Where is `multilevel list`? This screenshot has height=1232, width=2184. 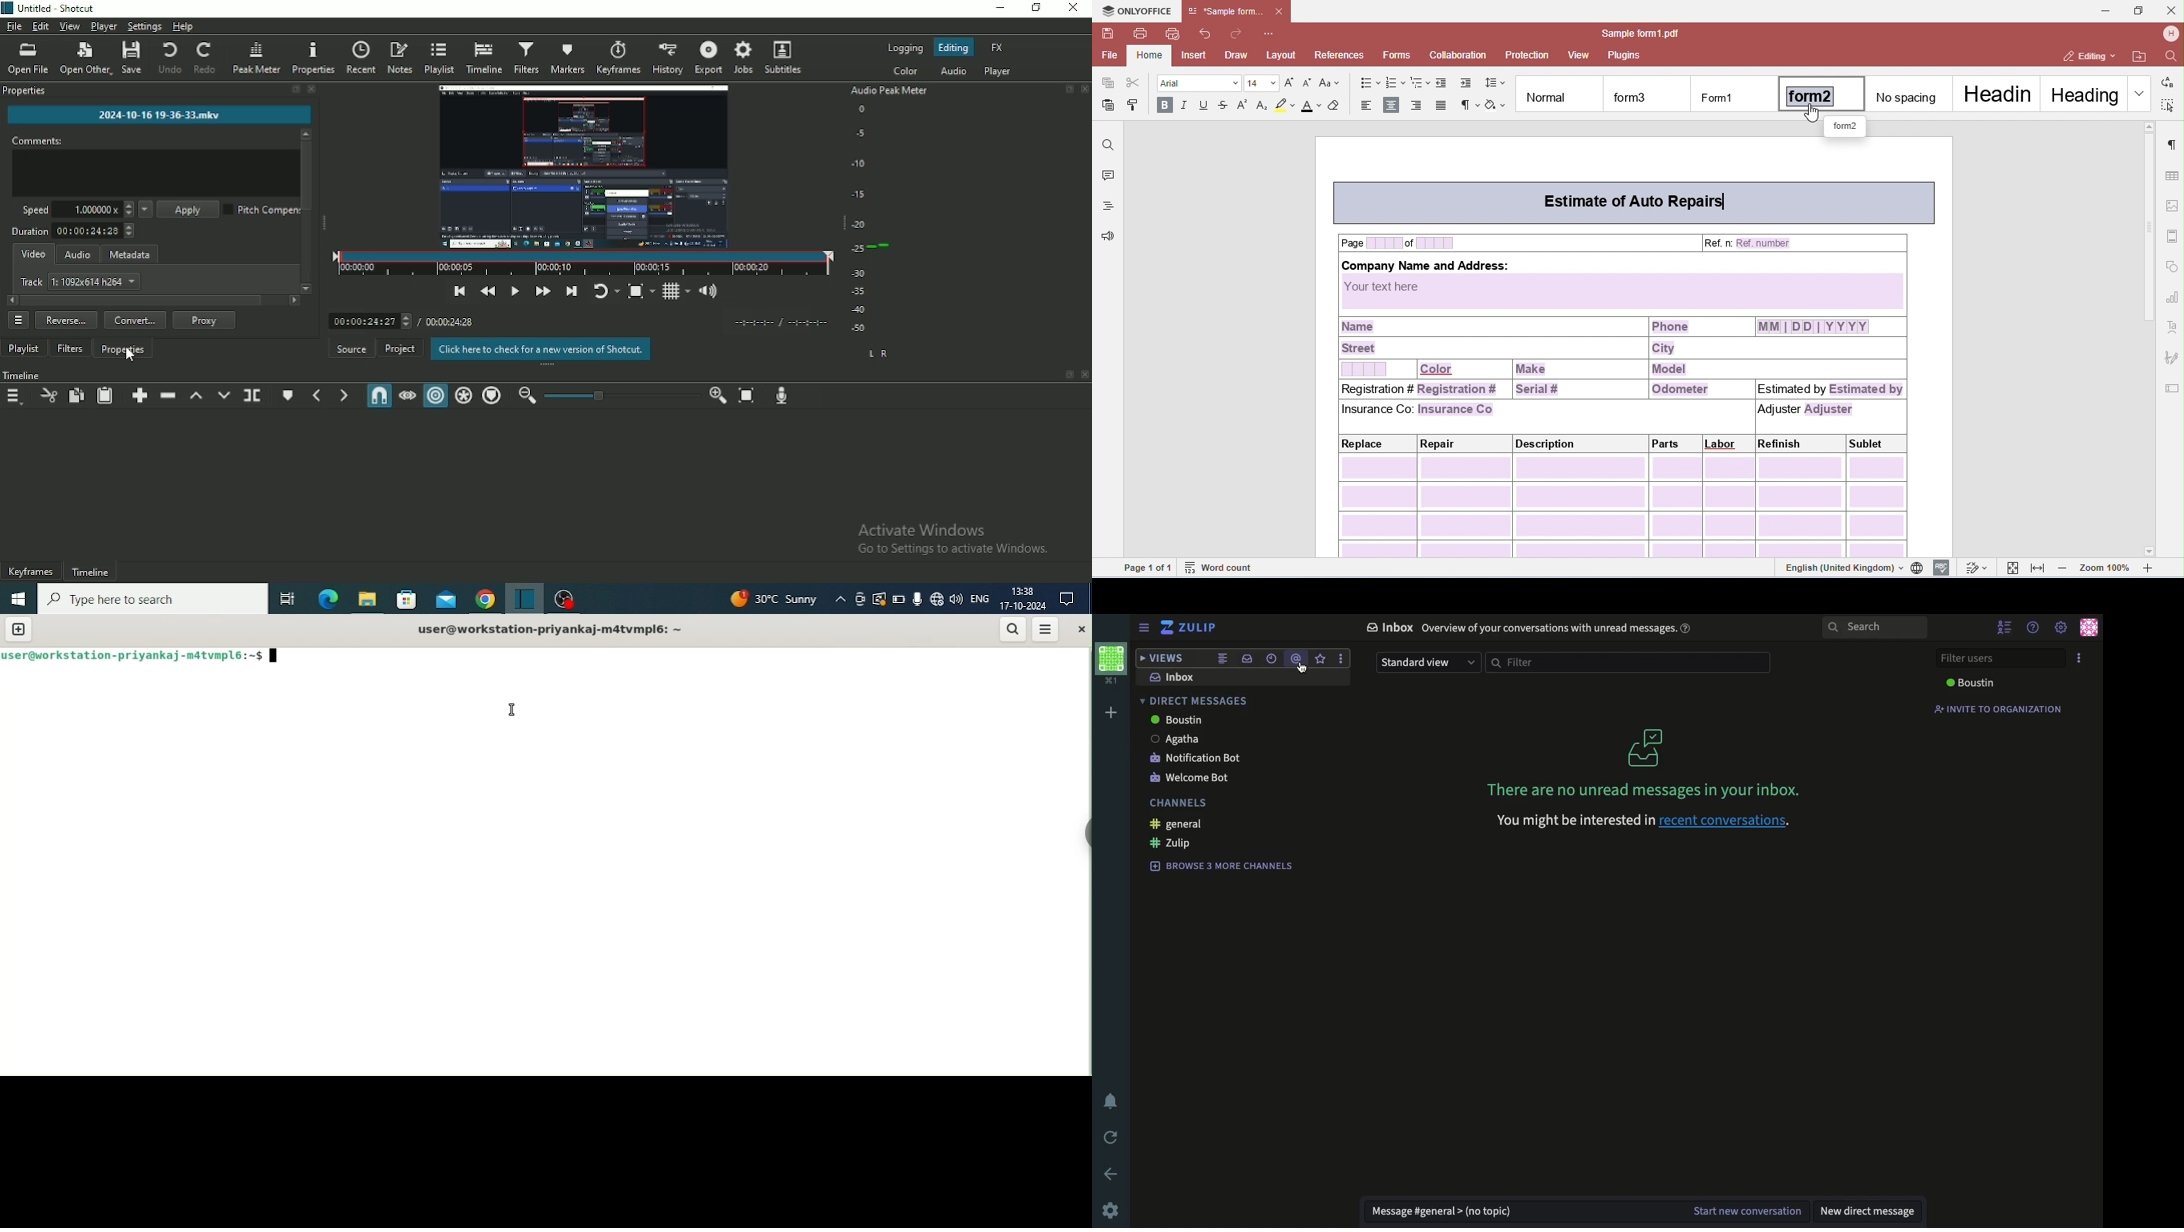 multilevel list is located at coordinates (1420, 83).